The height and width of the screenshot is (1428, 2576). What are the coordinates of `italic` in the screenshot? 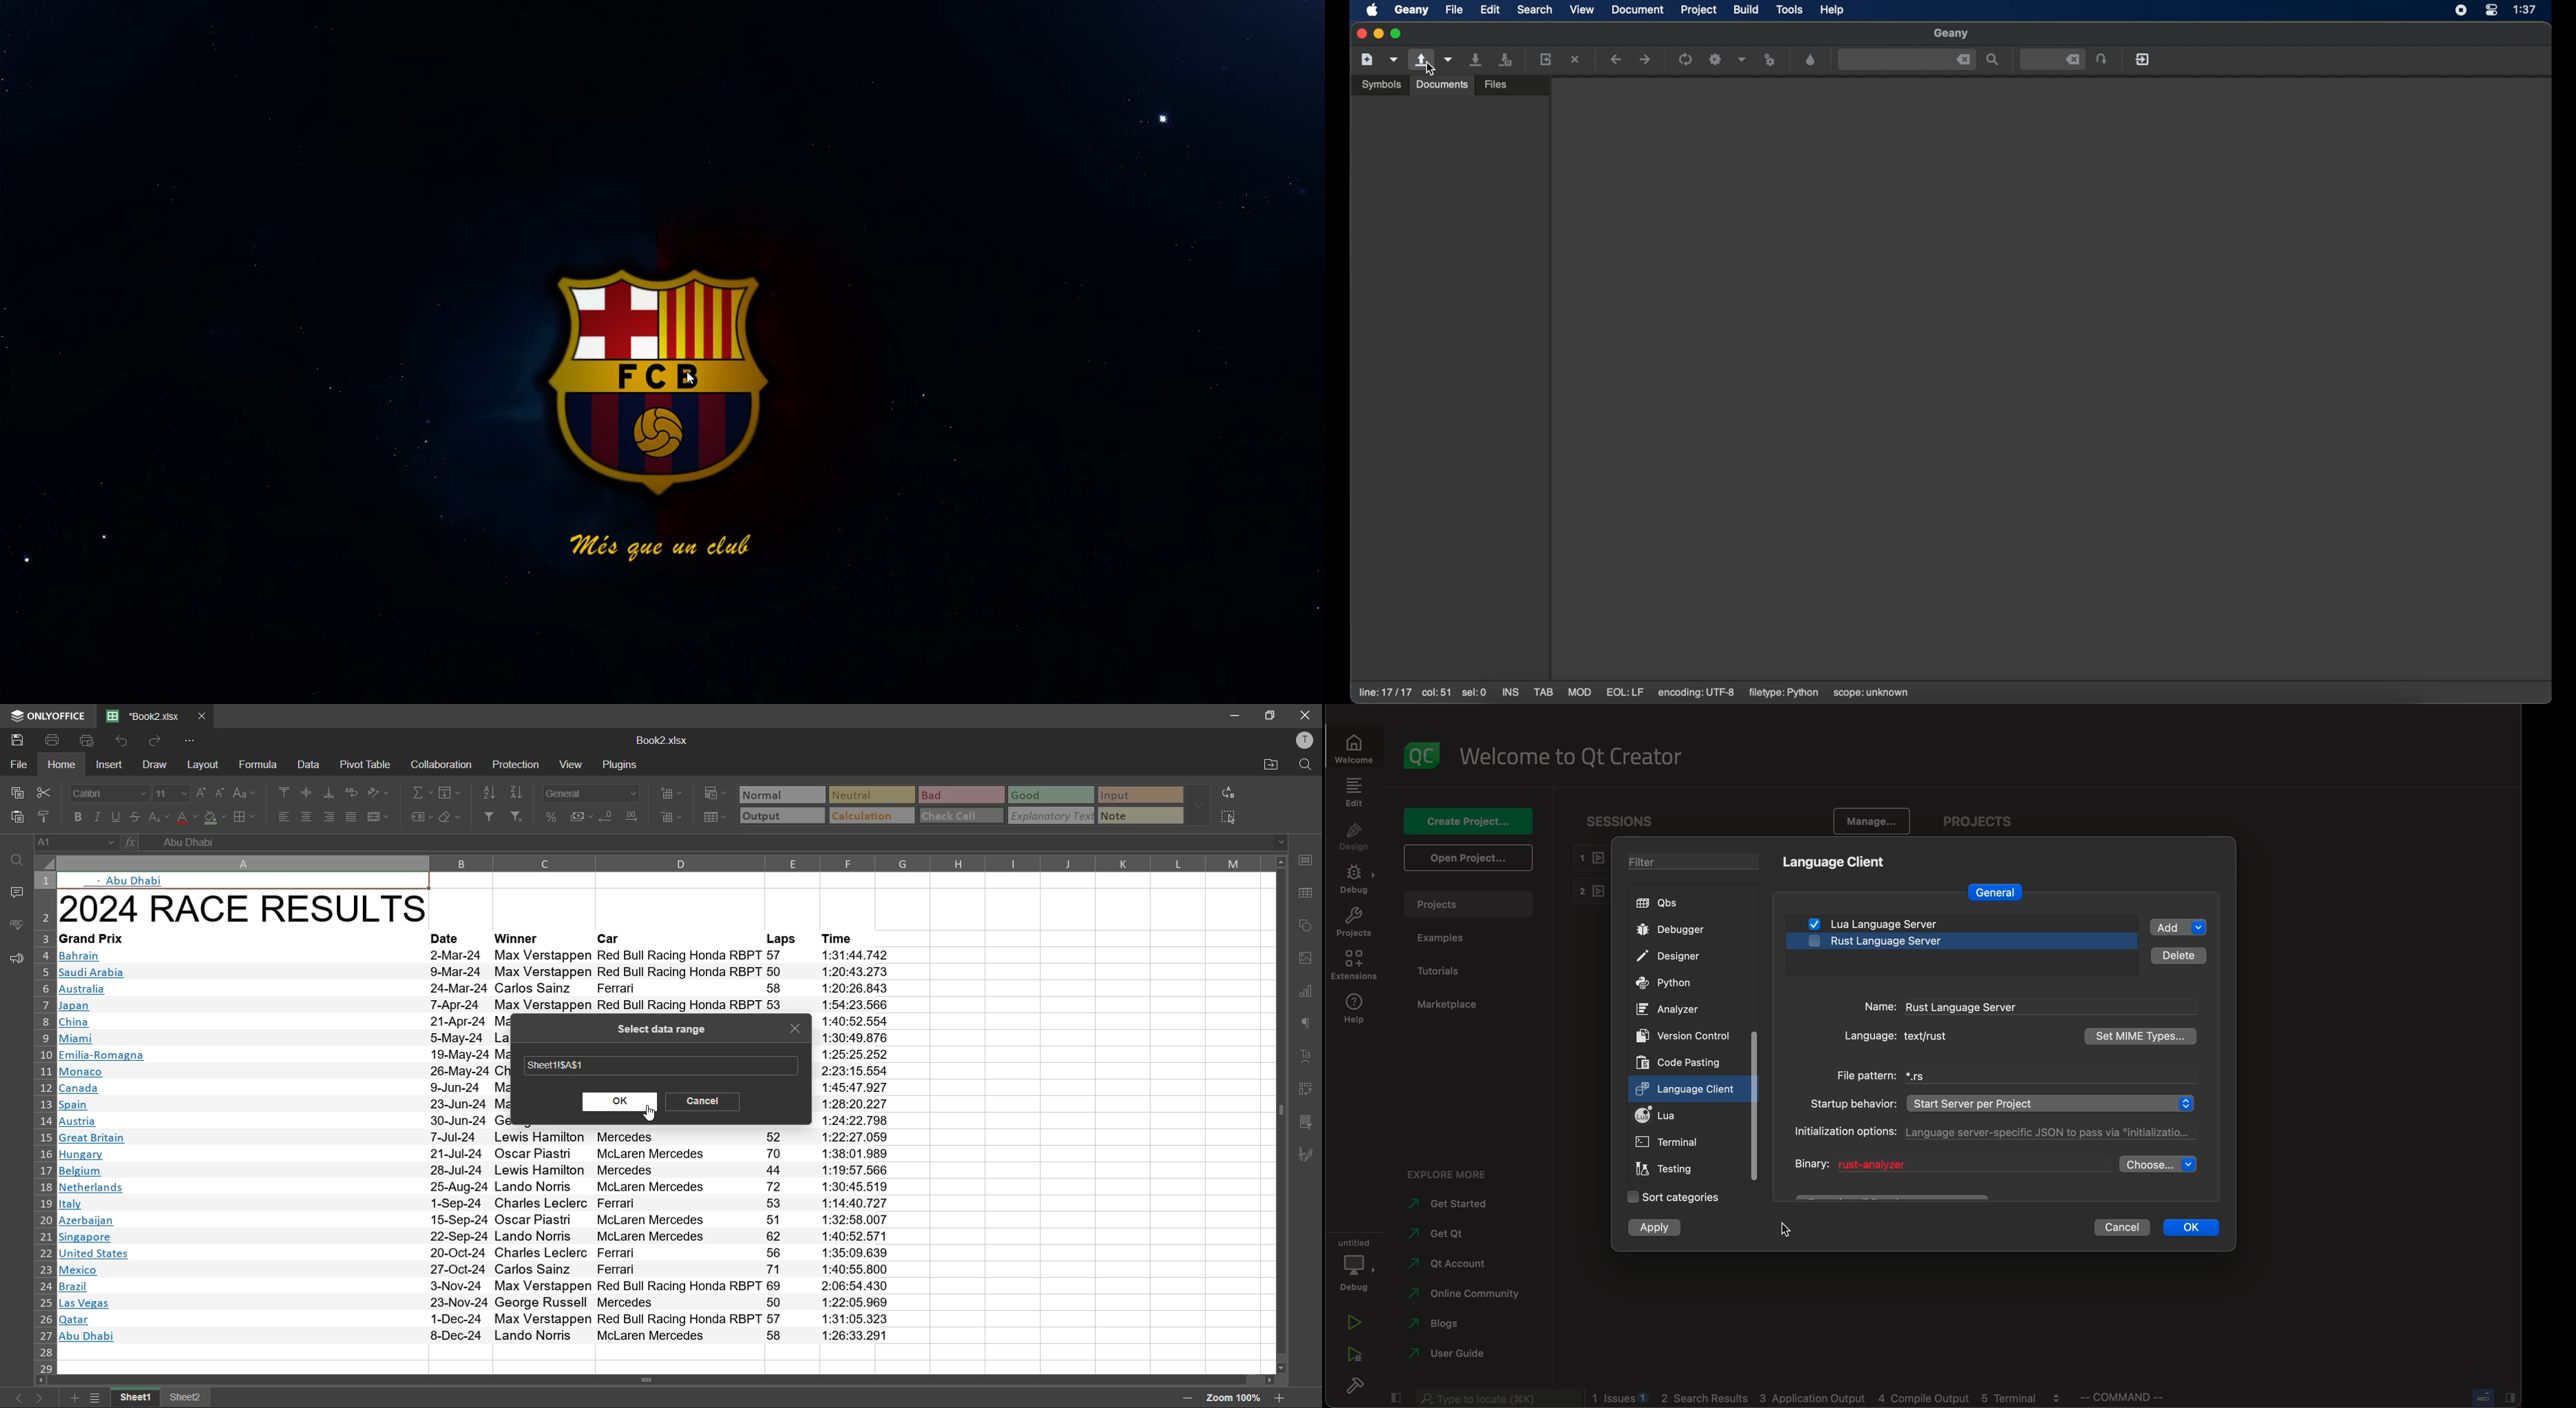 It's located at (95, 817).